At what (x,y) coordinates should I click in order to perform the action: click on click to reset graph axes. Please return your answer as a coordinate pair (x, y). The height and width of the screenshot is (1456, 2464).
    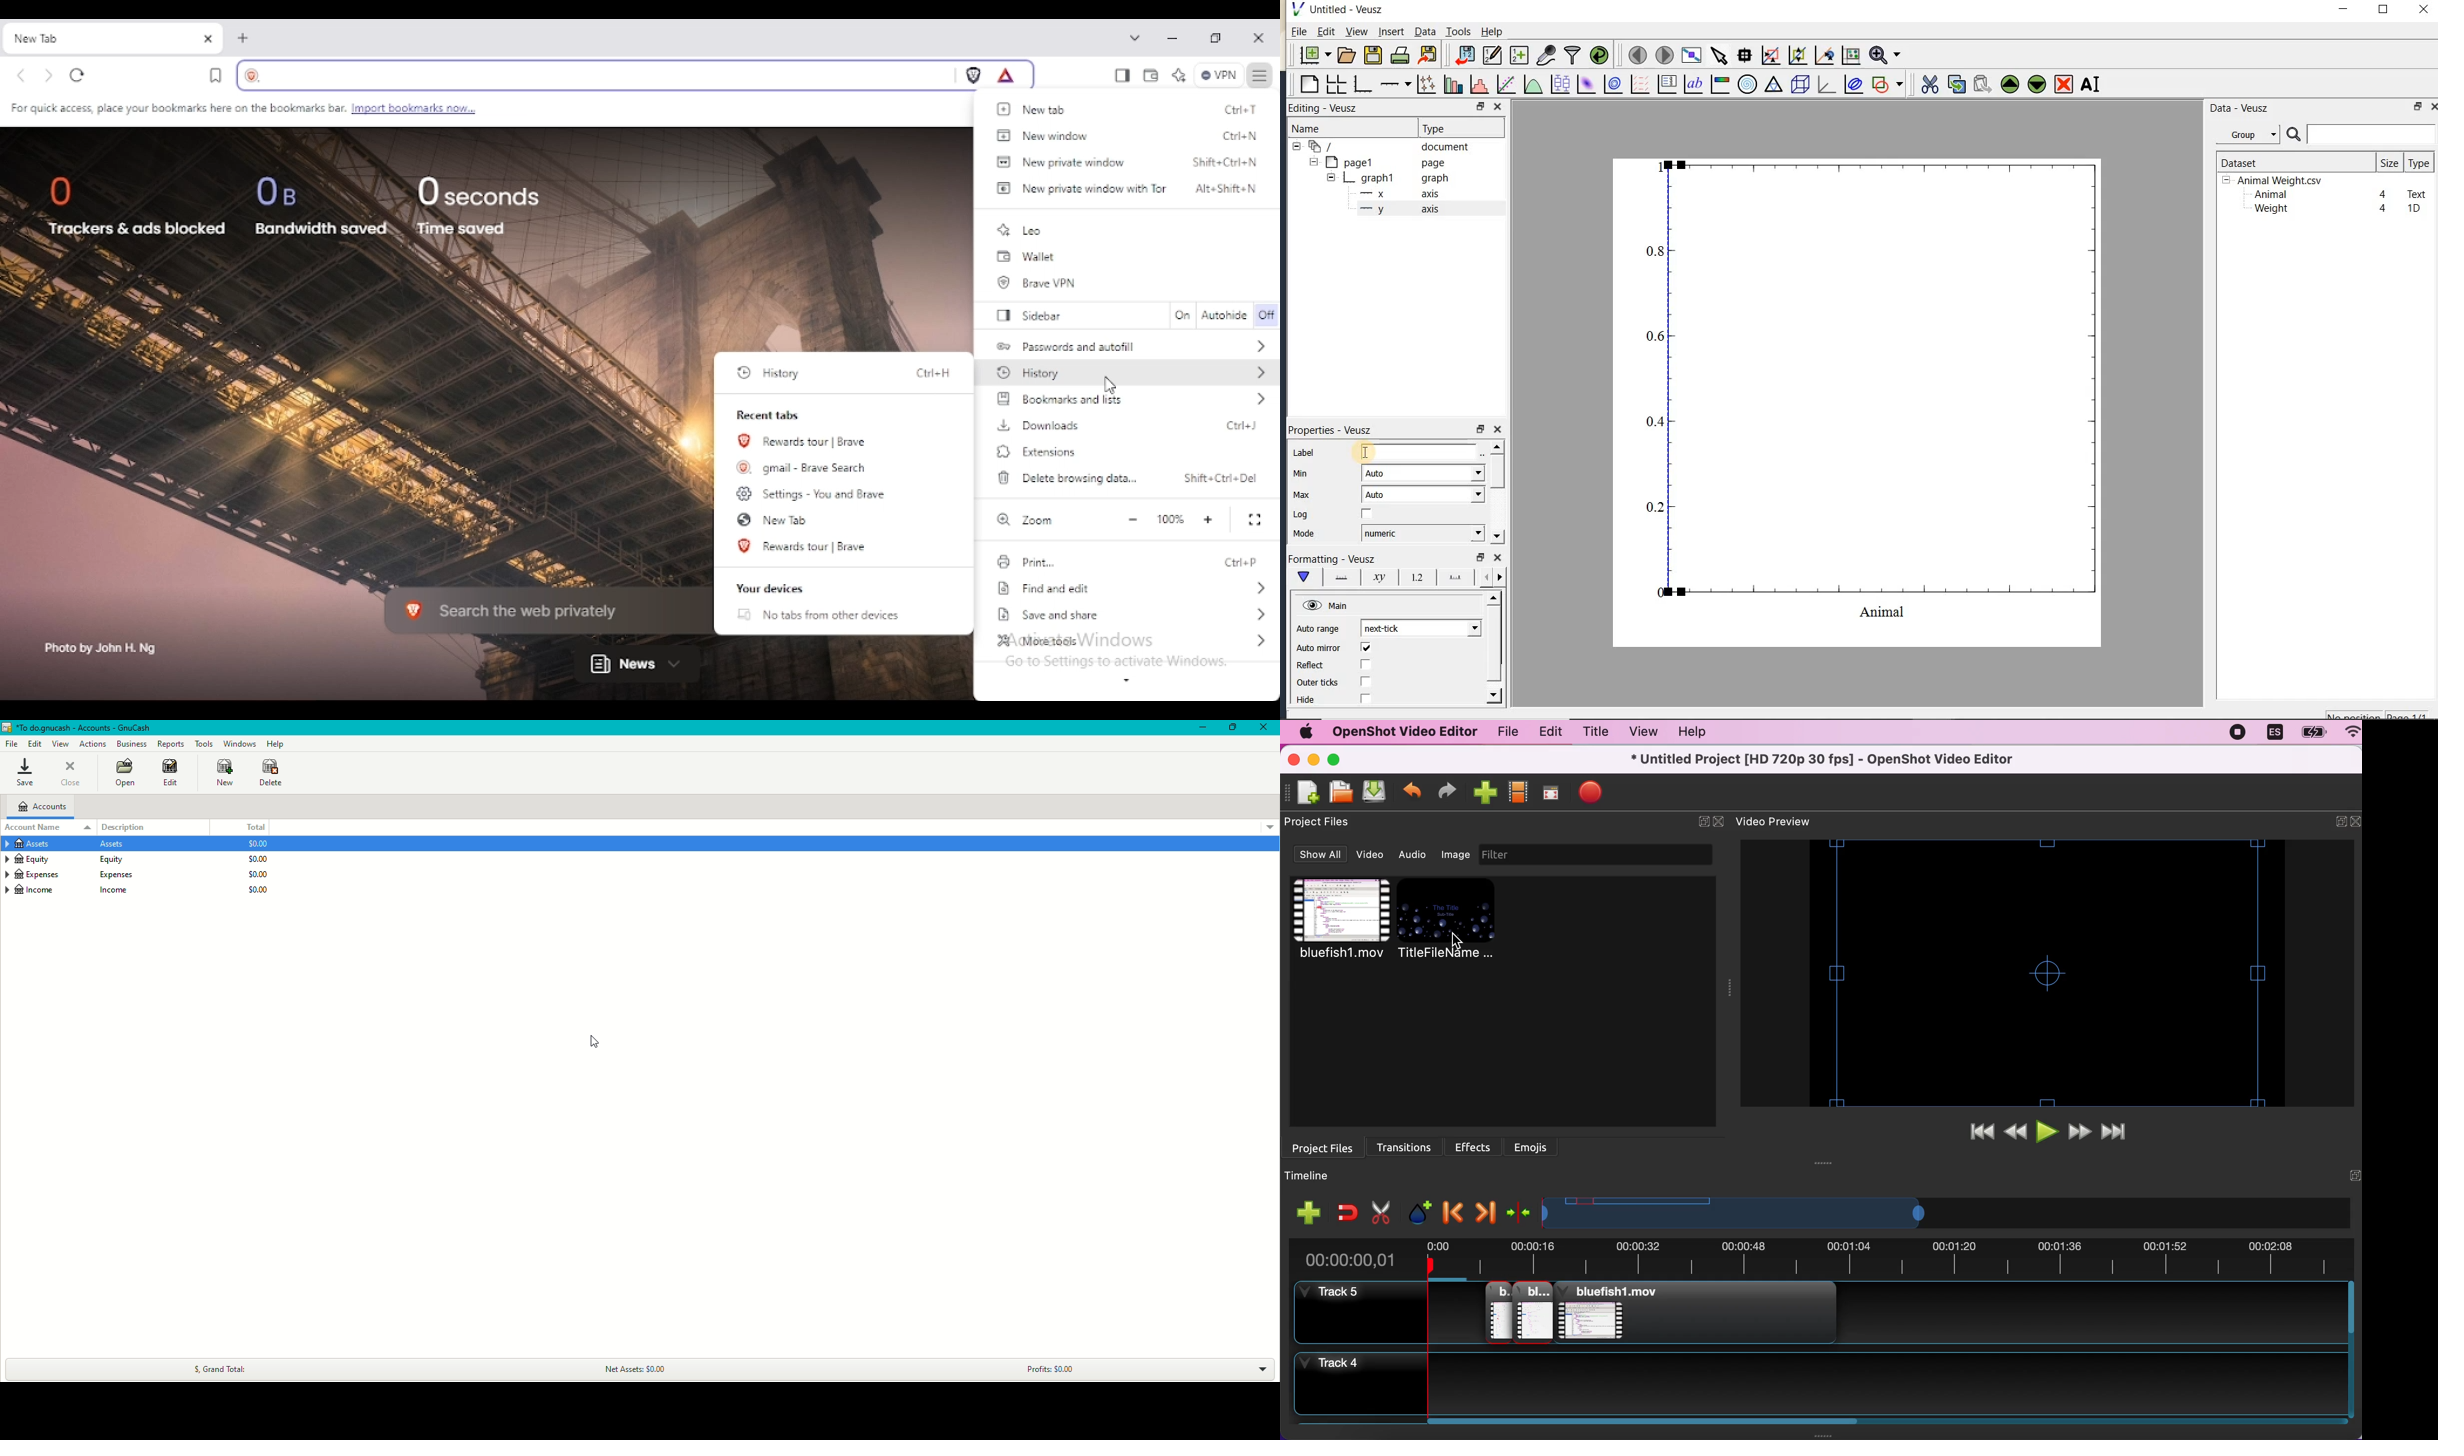
    Looking at the image, I should click on (1851, 56).